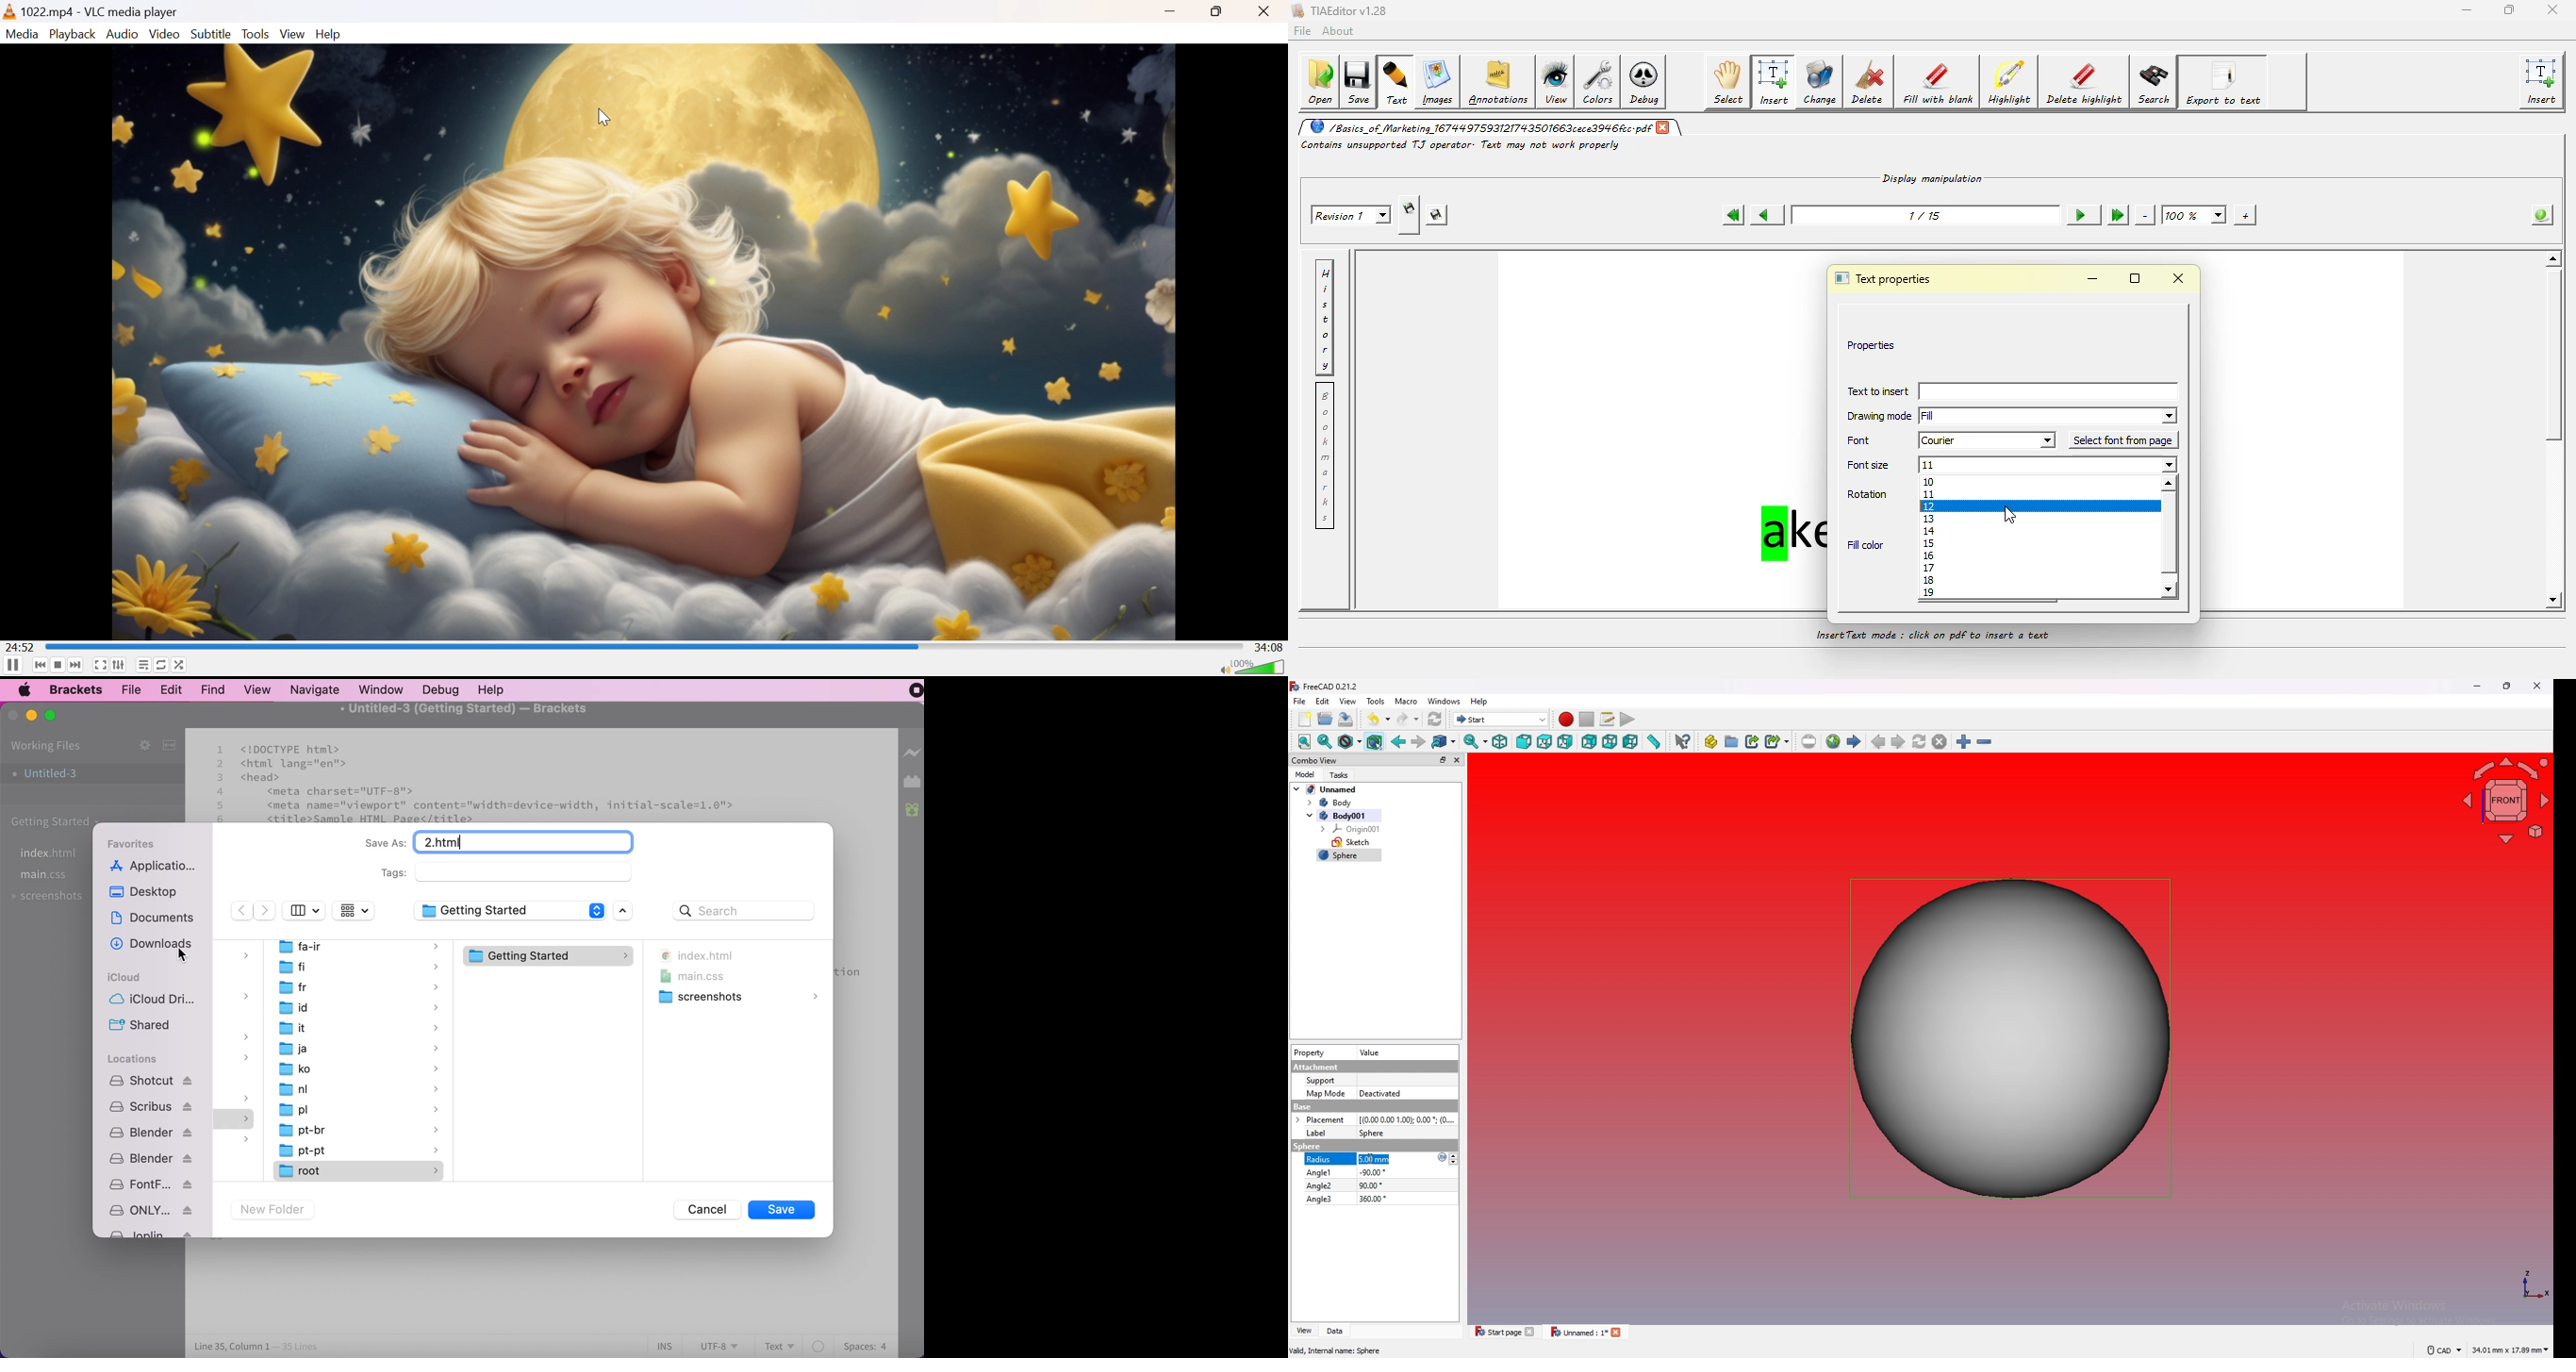 The height and width of the screenshot is (1372, 2576). What do you see at coordinates (151, 1232) in the screenshot?
I see `Joplin` at bounding box center [151, 1232].